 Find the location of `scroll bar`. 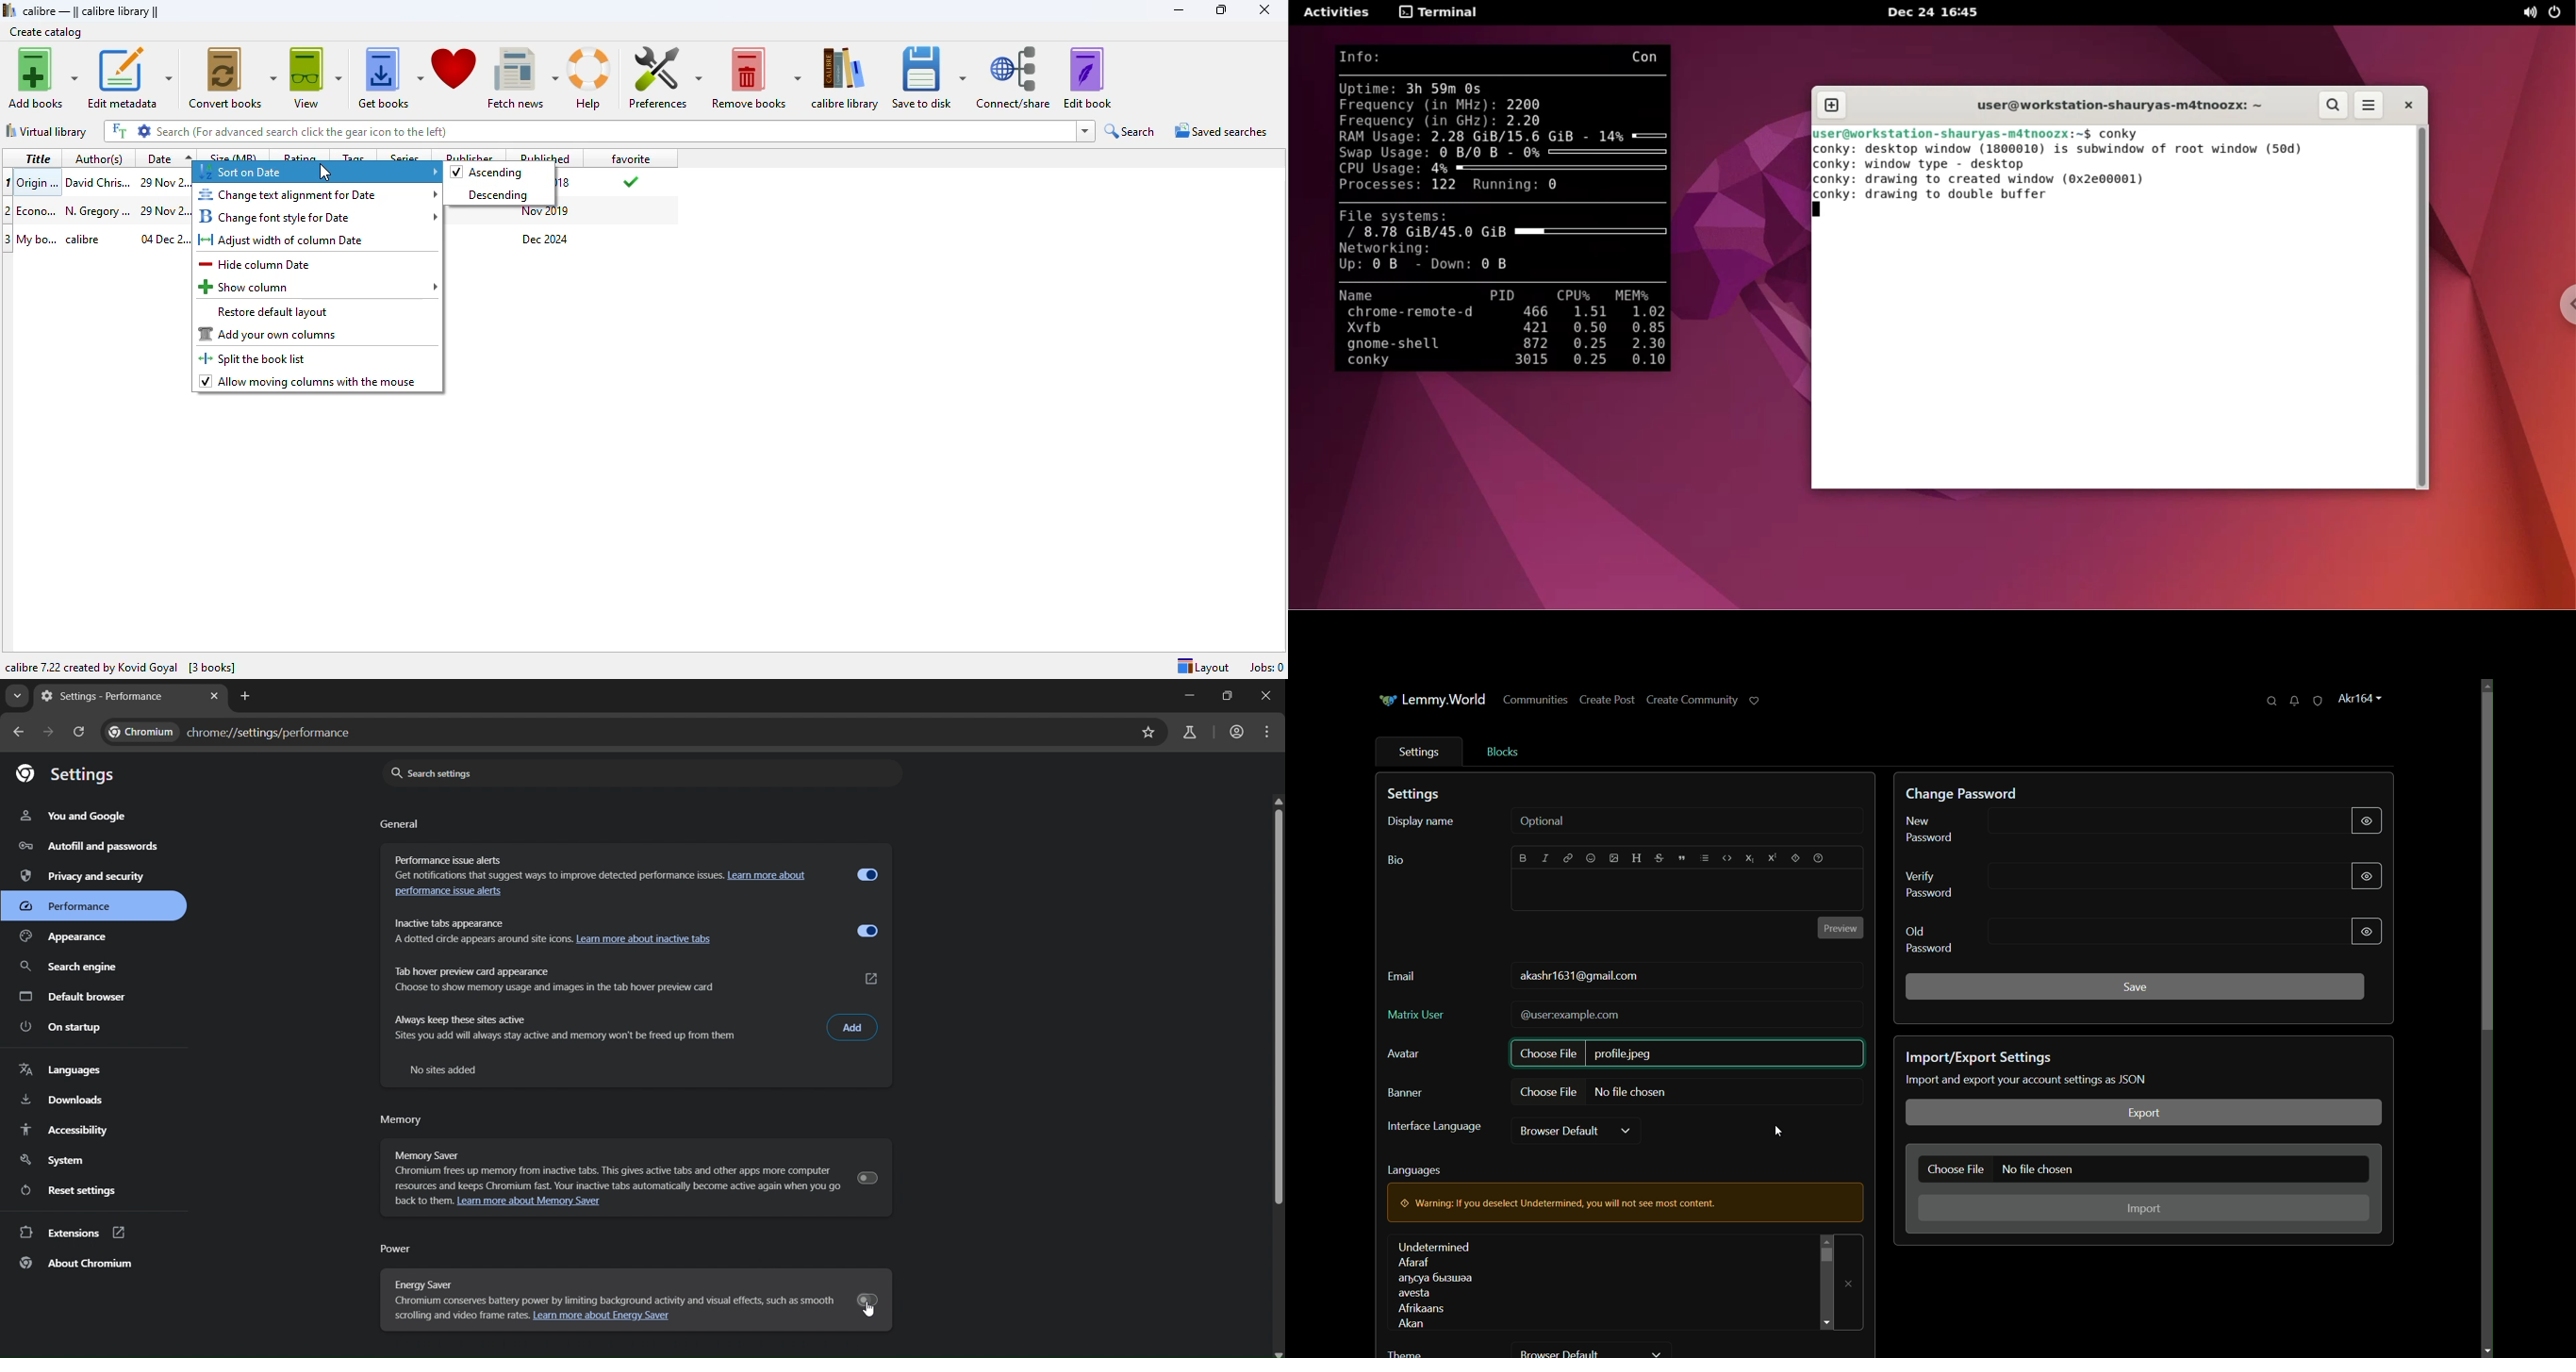

scroll bar is located at coordinates (2486, 862).